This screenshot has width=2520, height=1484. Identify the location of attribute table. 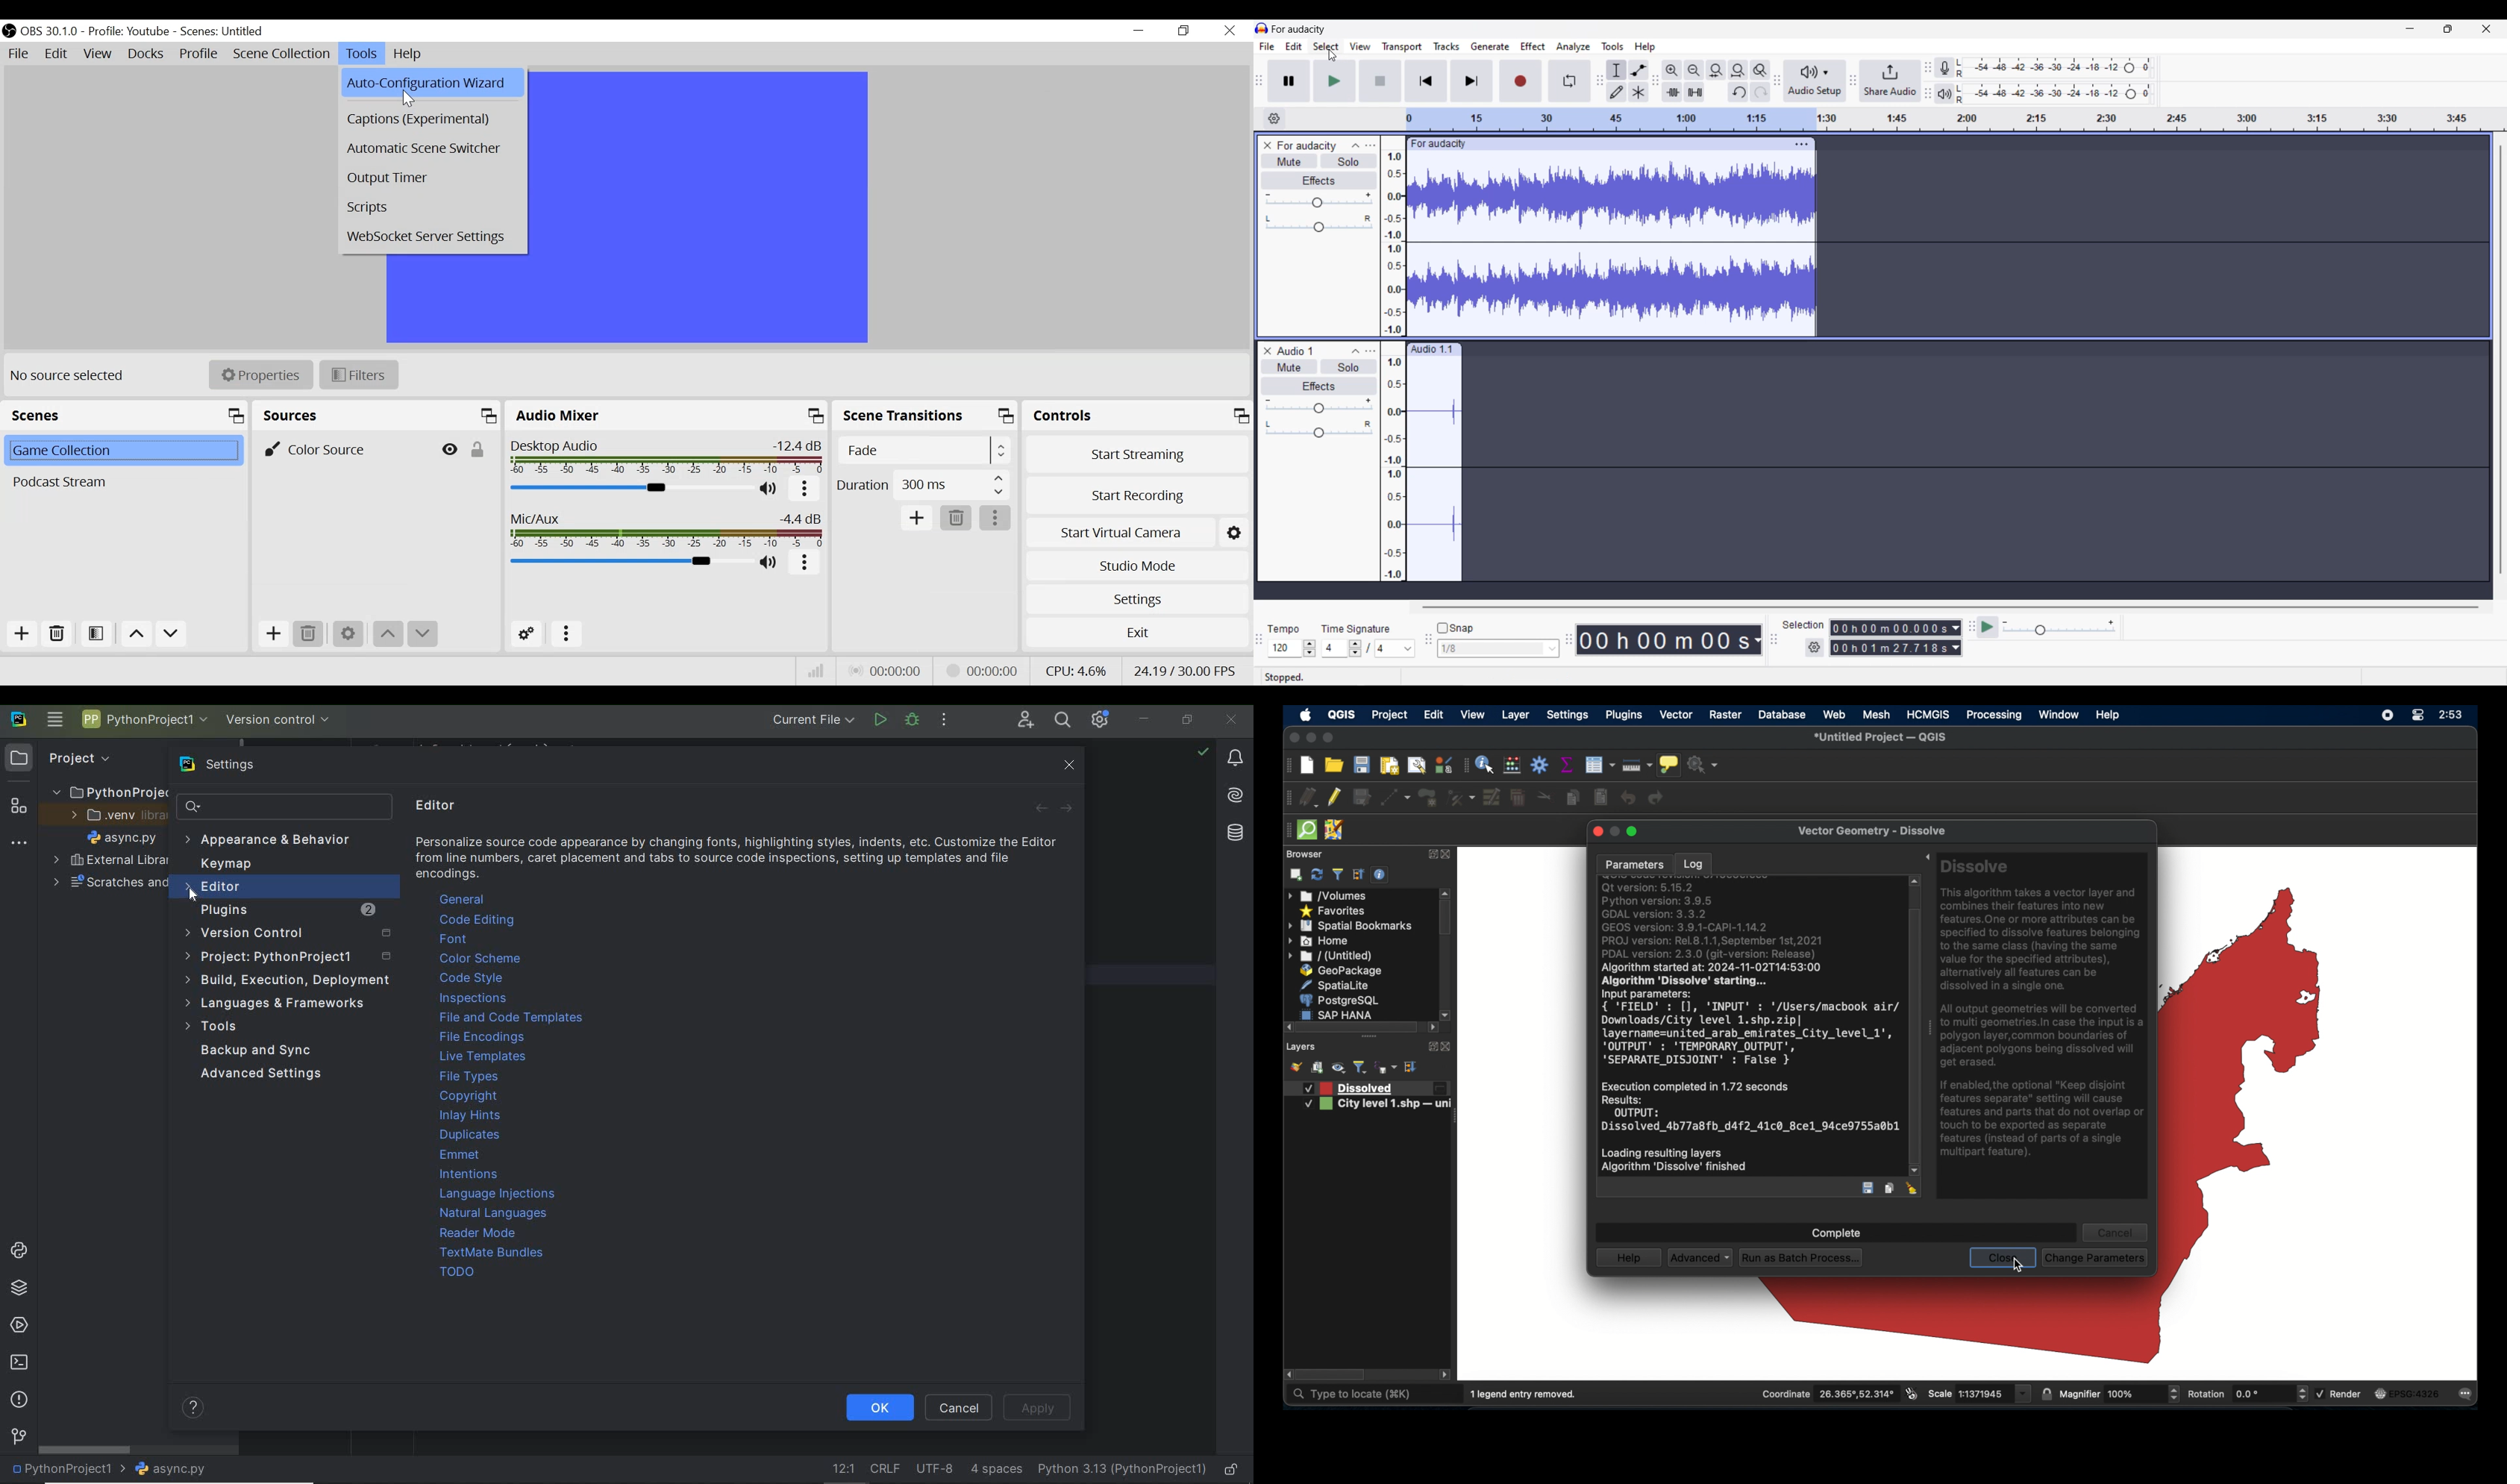
(1465, 766).